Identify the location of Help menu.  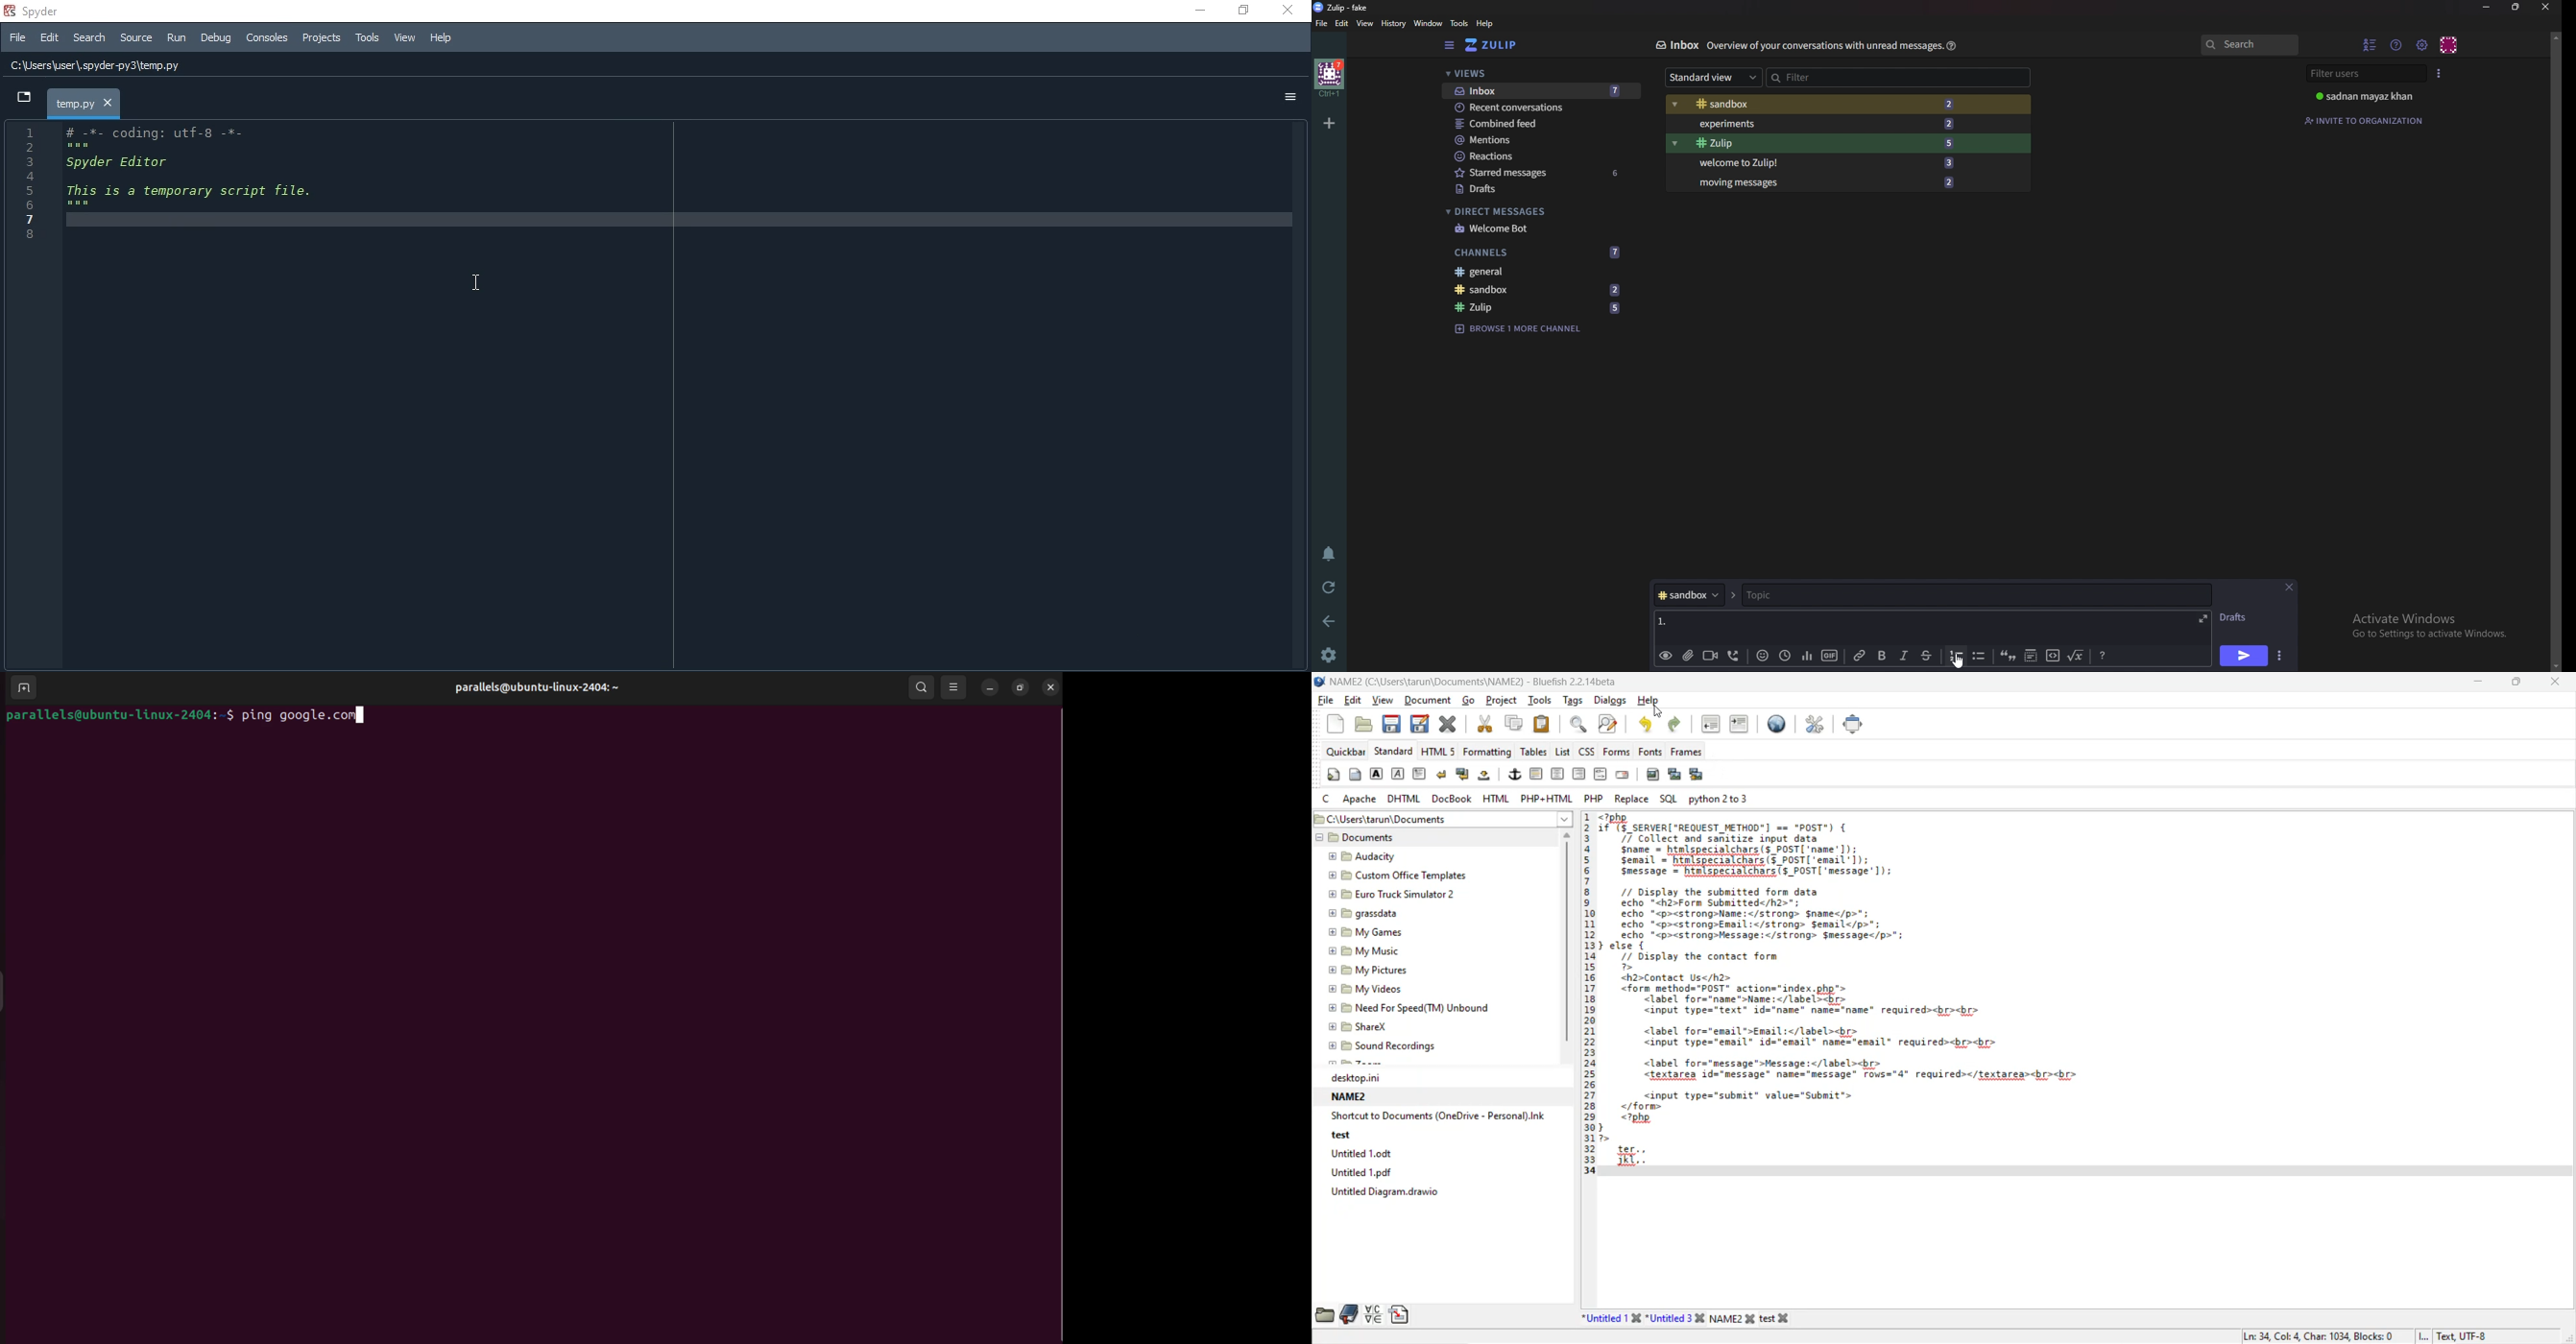
(2398, 44).